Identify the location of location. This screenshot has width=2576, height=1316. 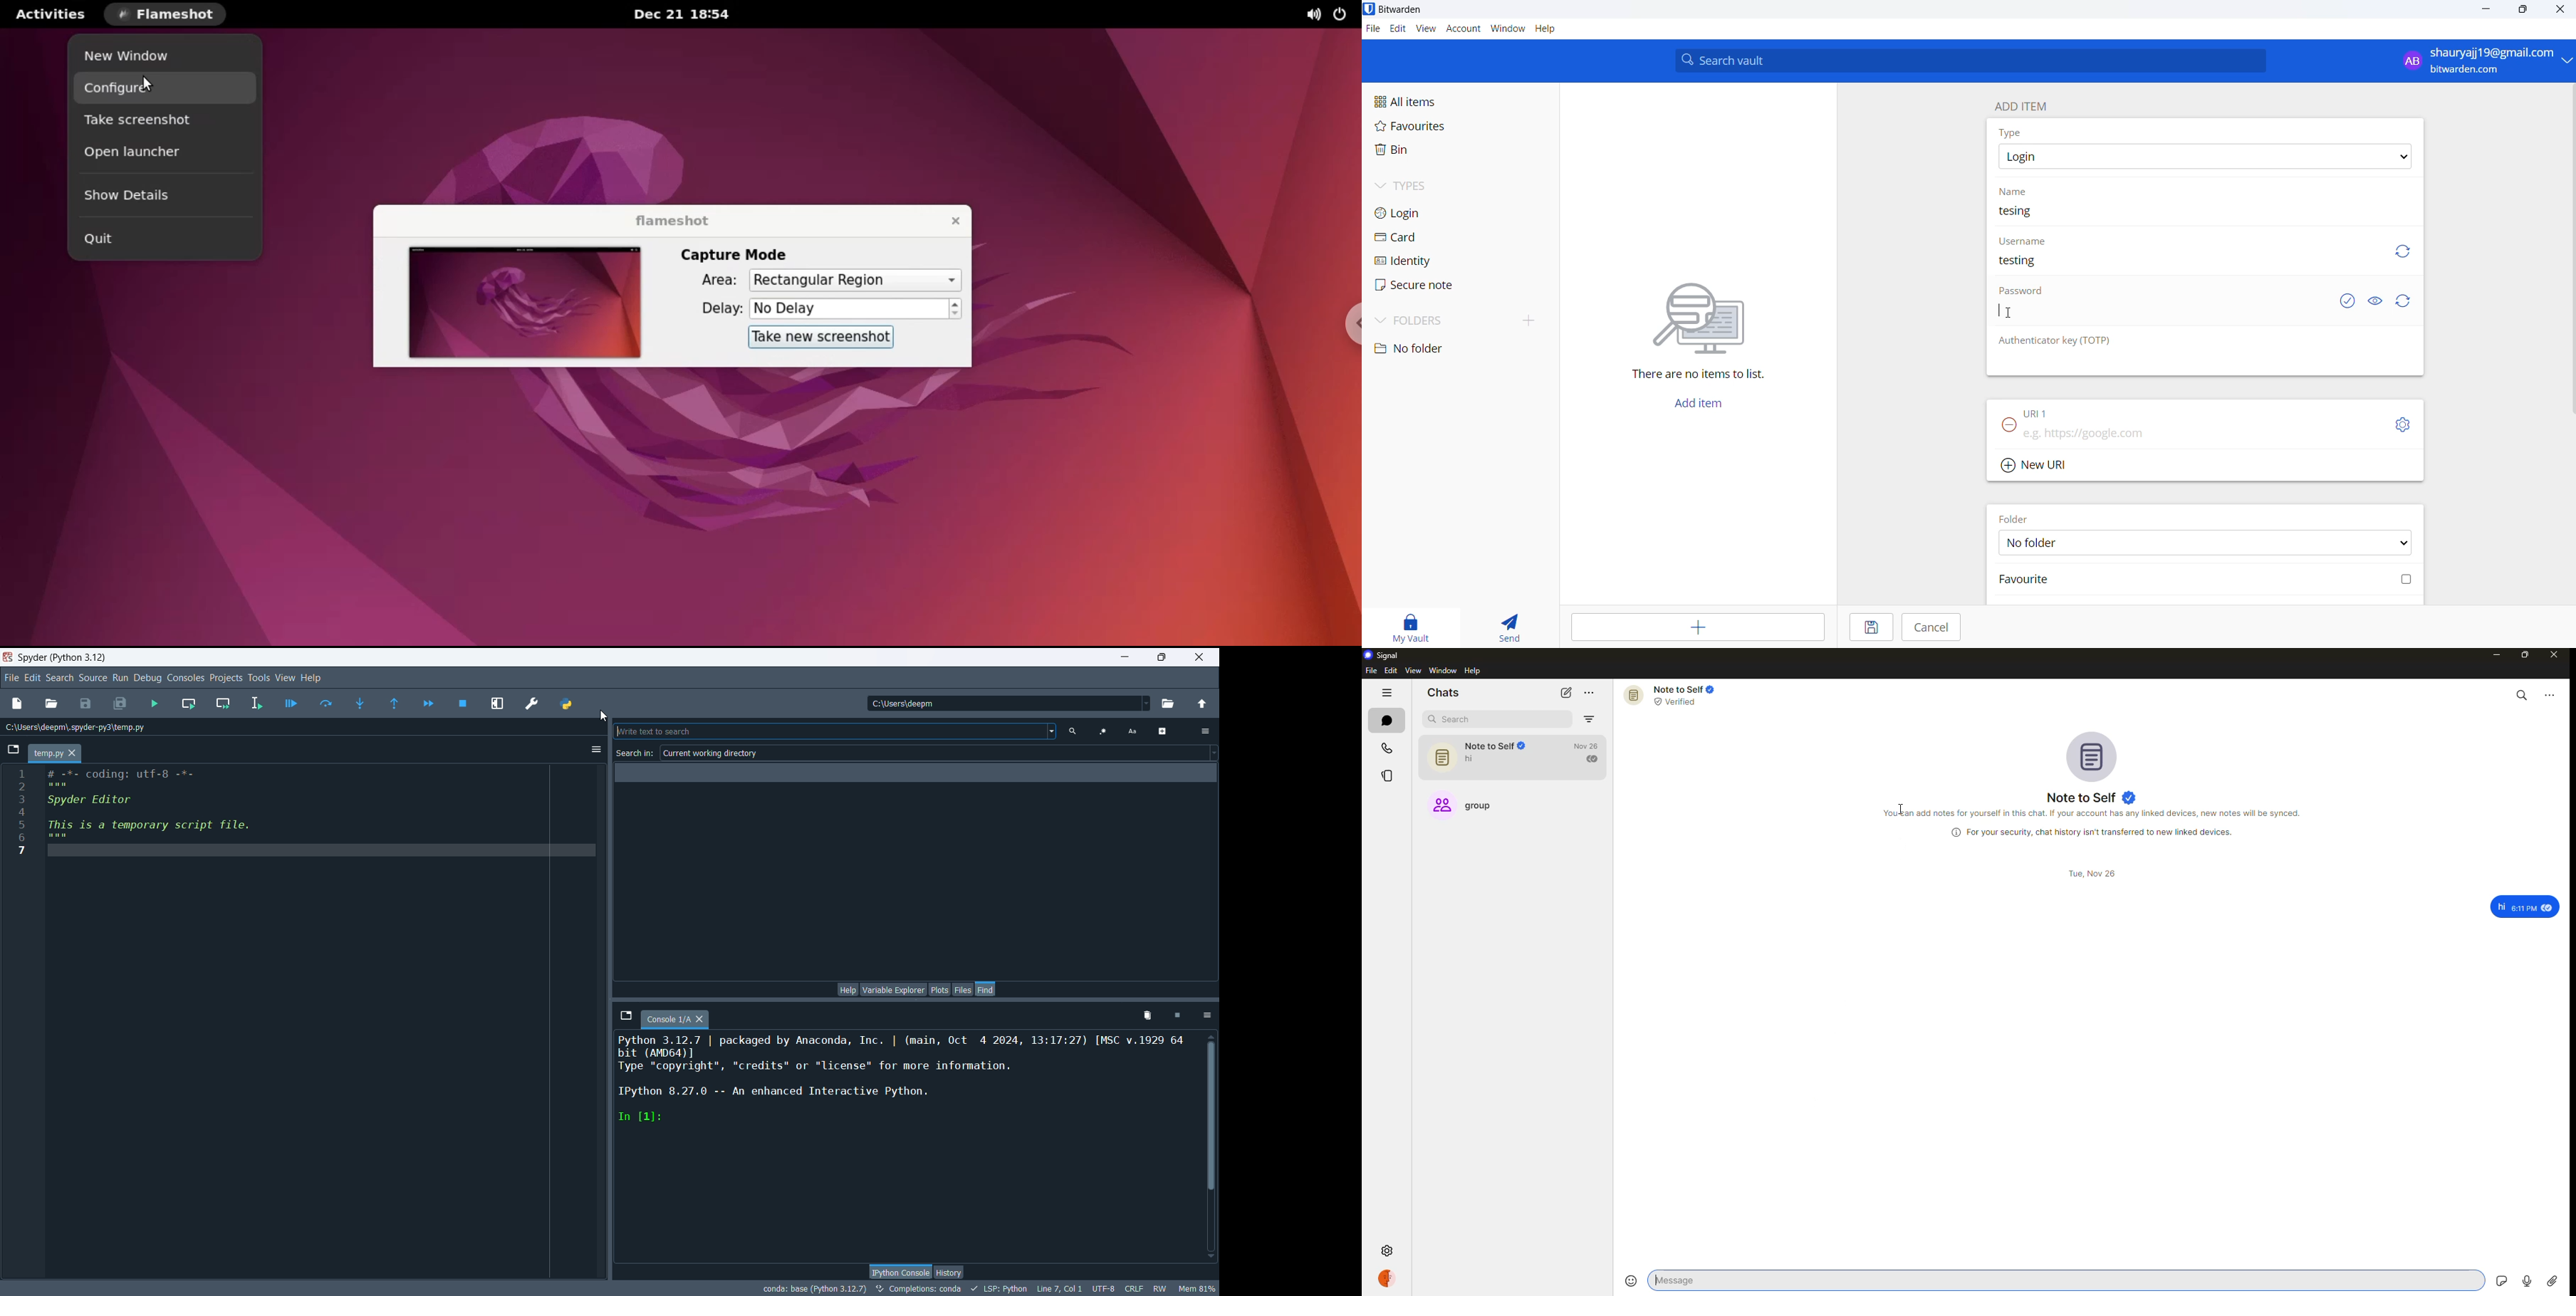
(1007, 702).